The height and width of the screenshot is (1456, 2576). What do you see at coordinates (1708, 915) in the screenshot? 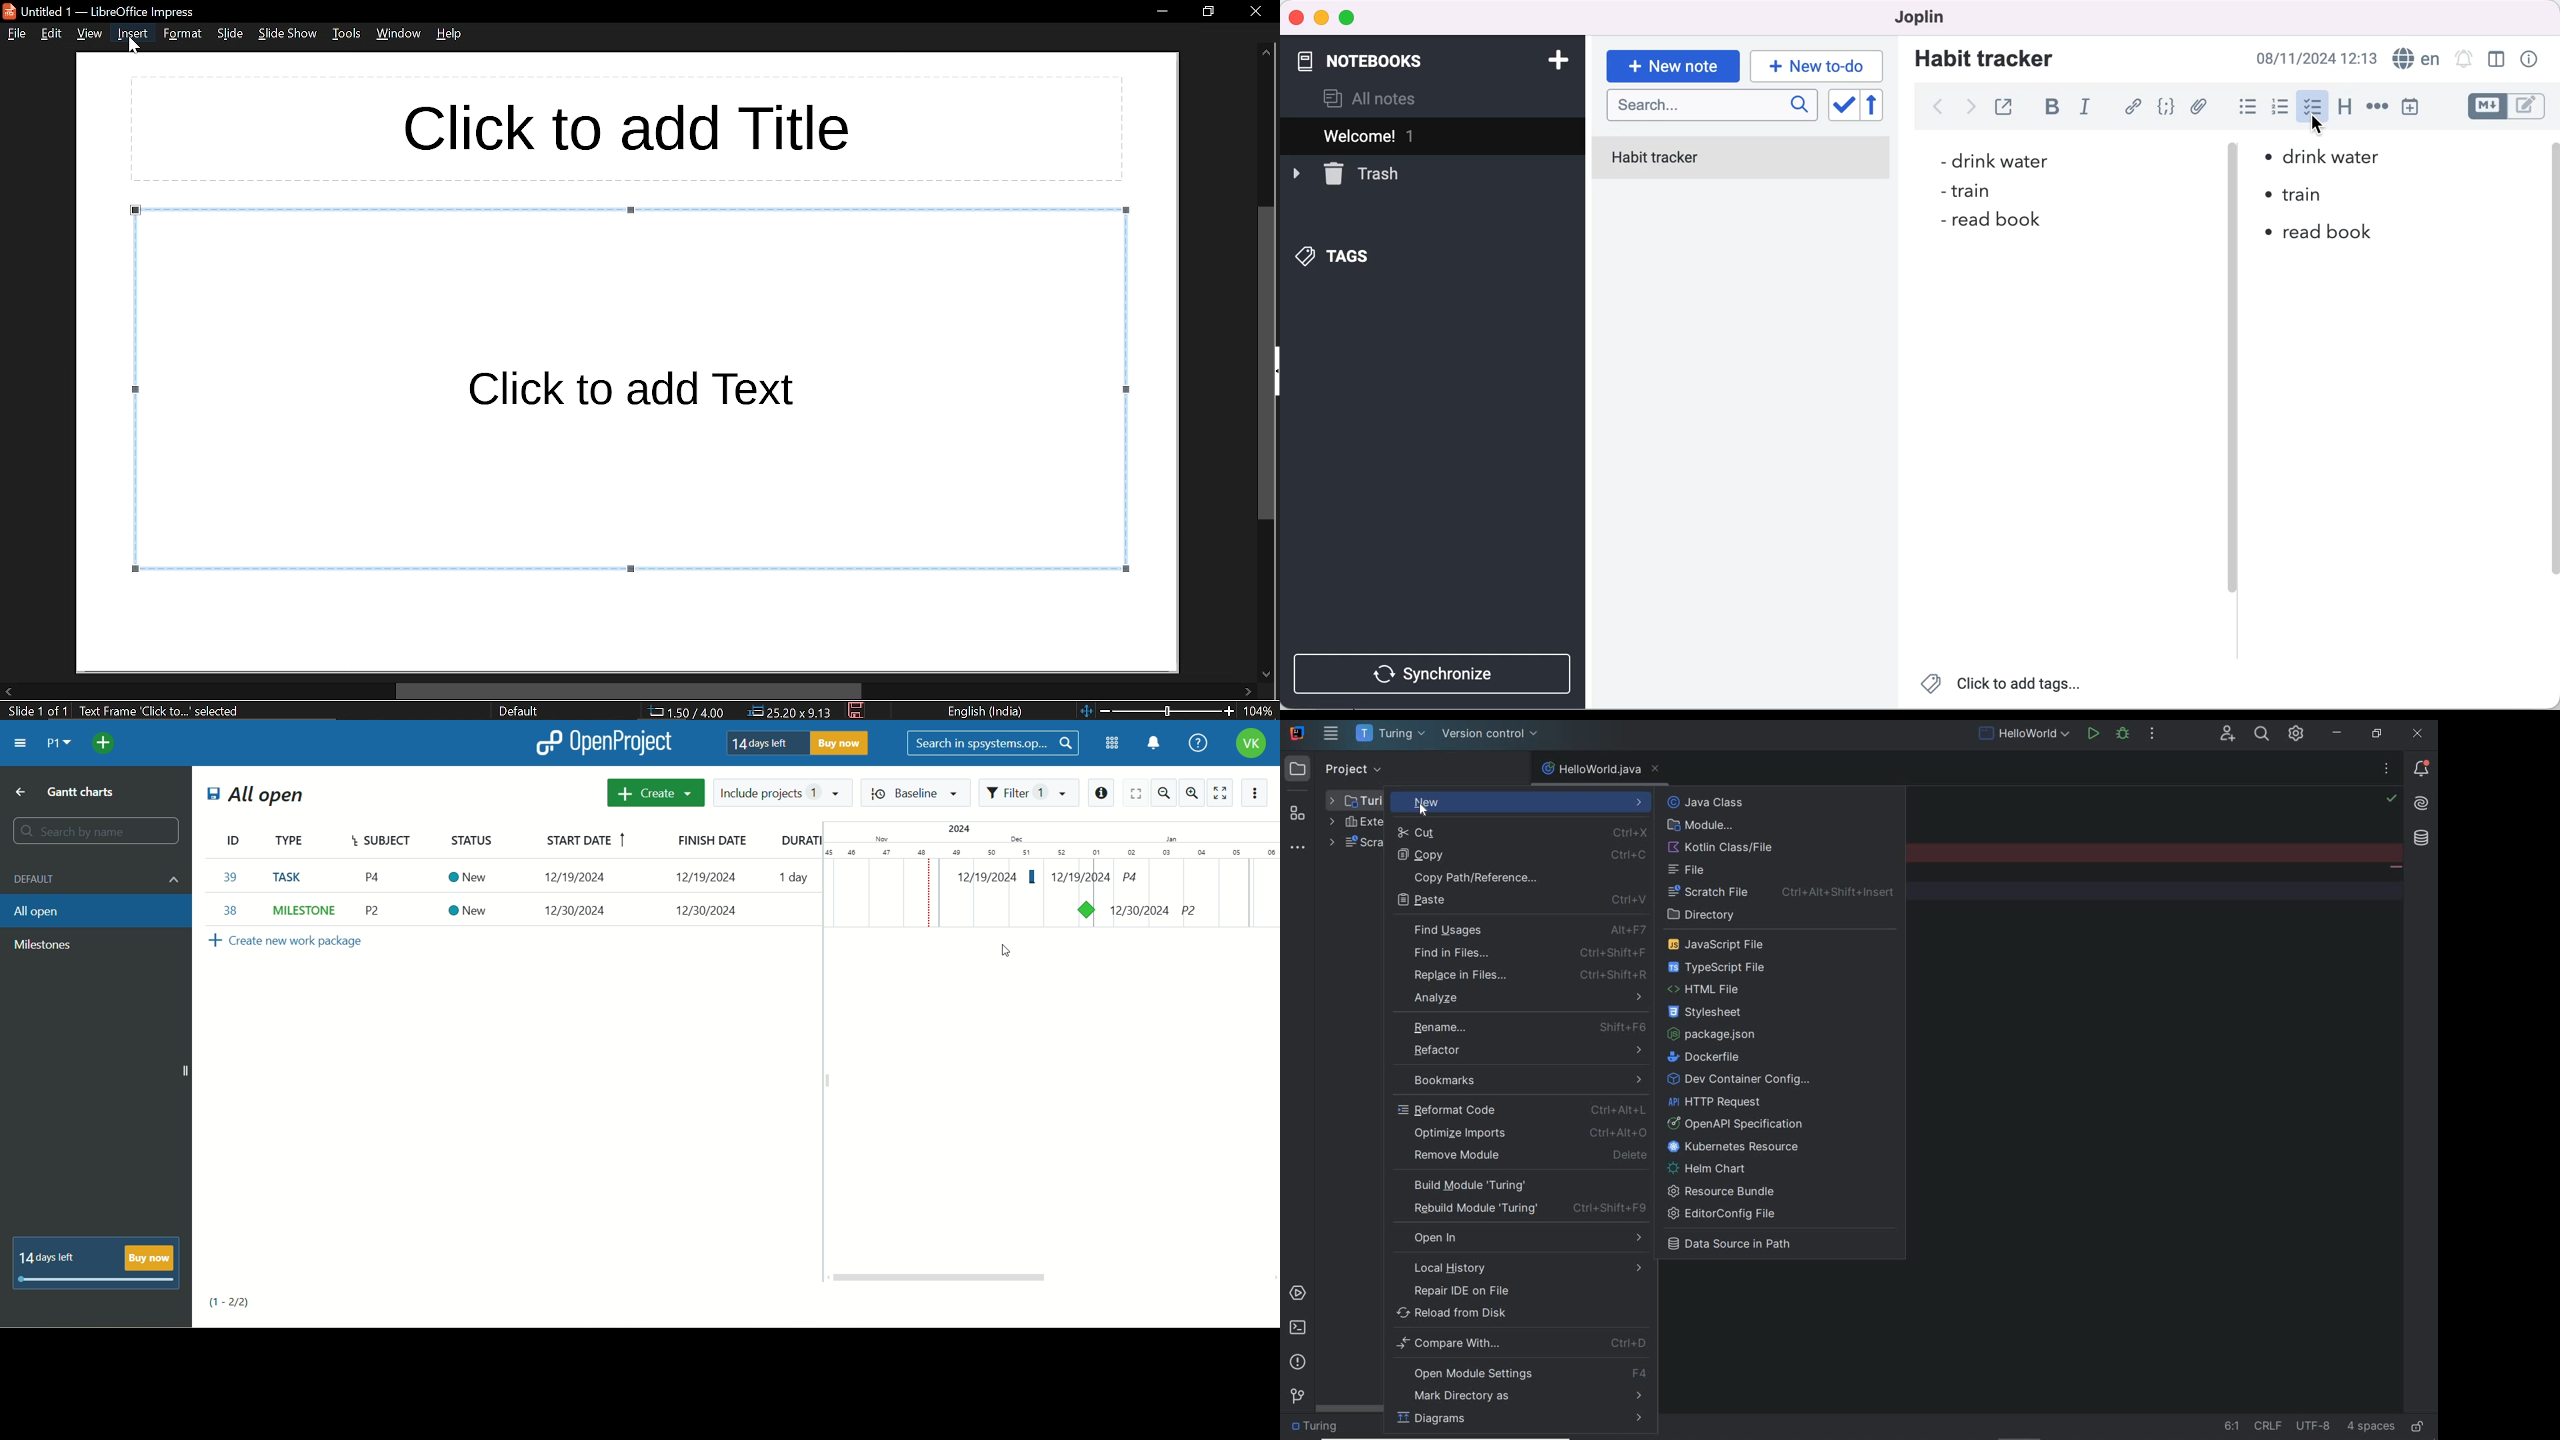
I see `directory` at bounding box center [1708, 915].